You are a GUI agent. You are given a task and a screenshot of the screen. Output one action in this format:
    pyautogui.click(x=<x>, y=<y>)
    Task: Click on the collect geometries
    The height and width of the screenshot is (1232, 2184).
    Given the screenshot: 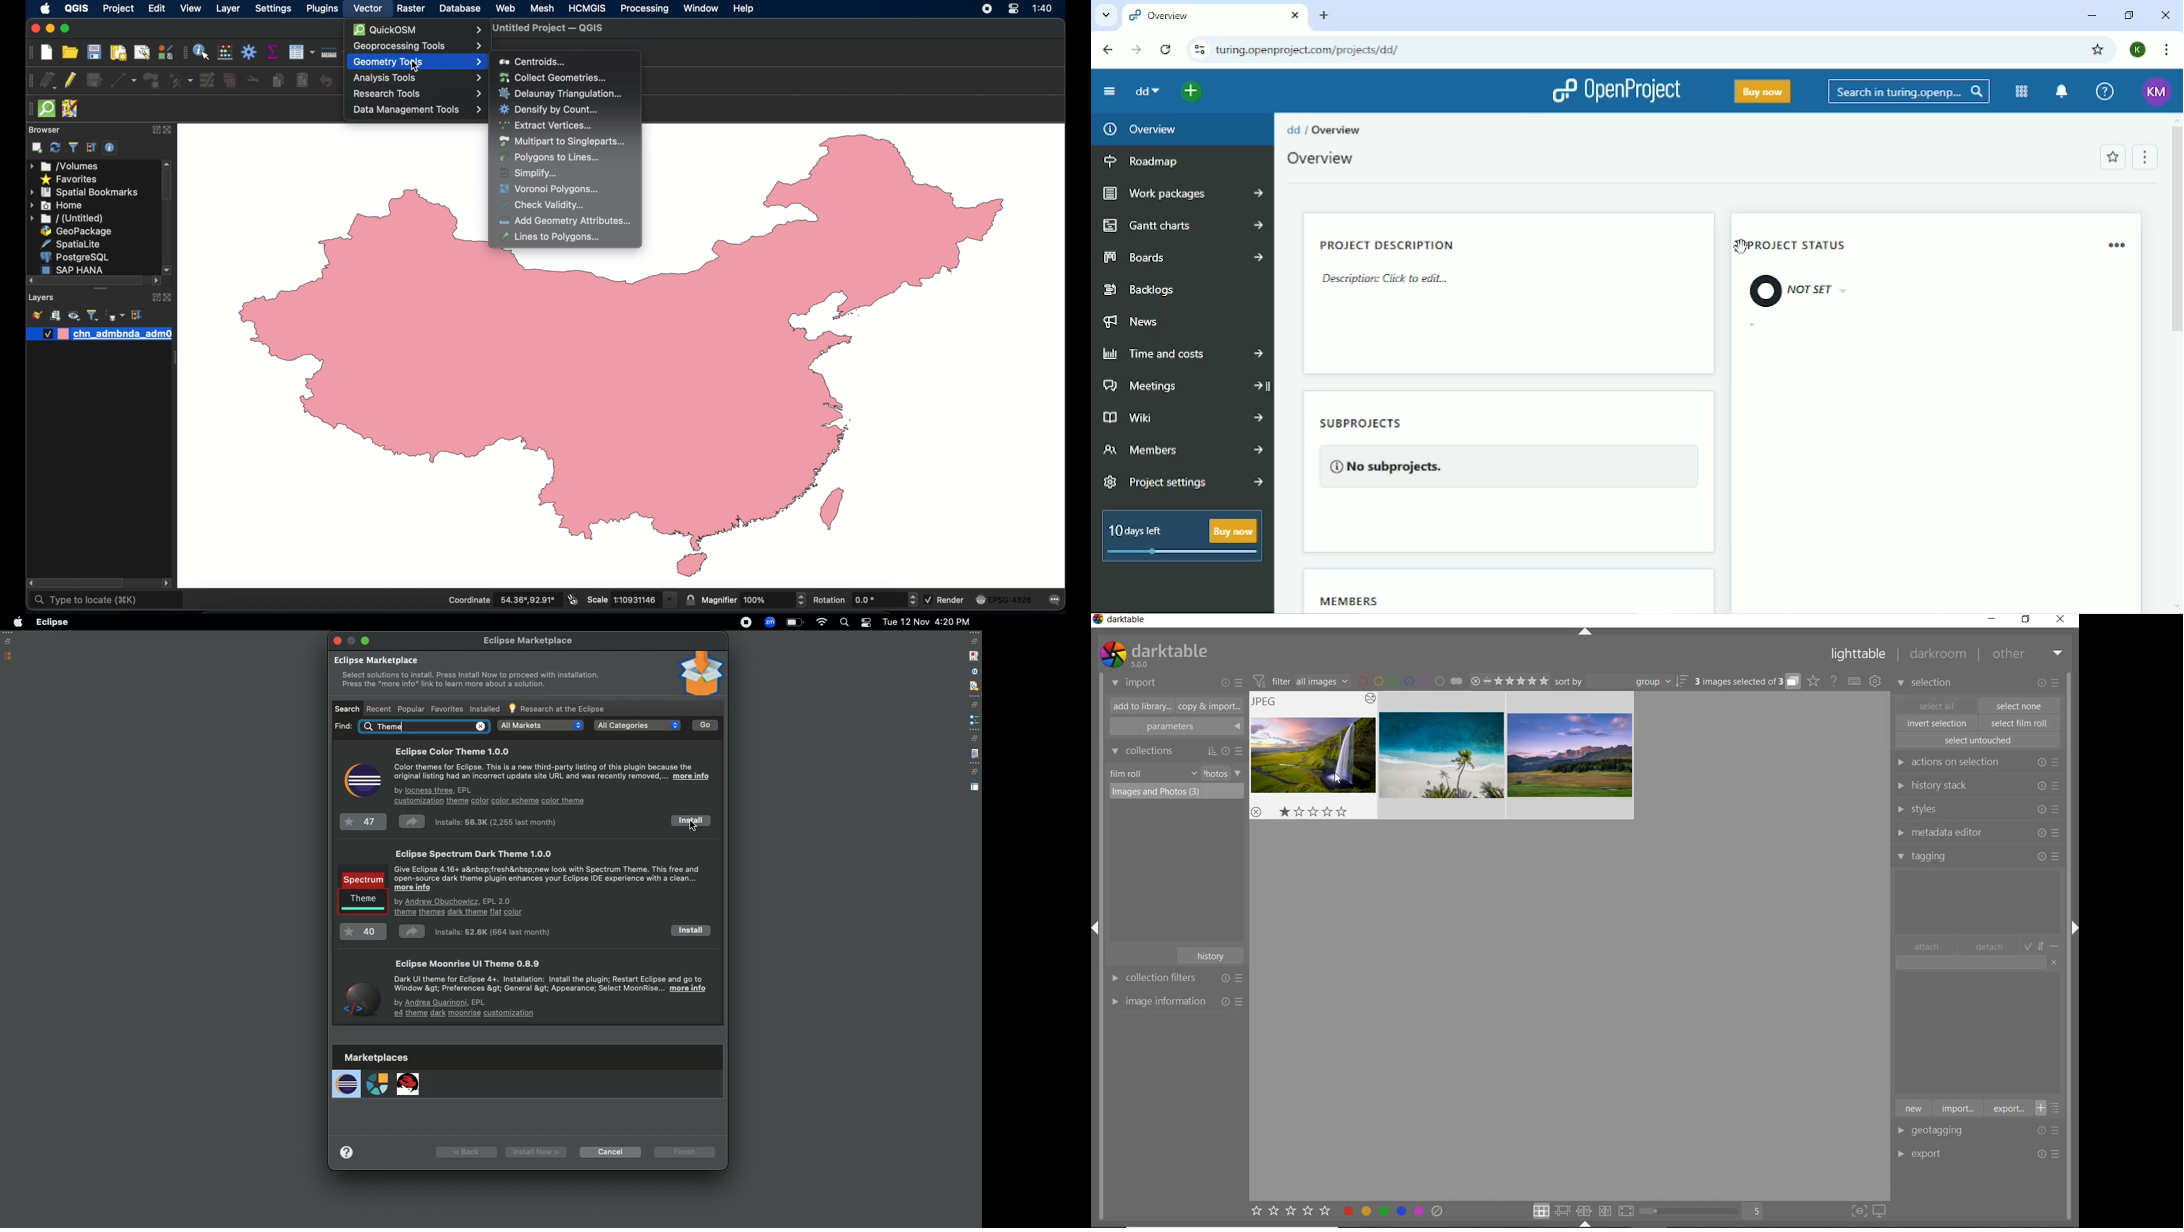 What is the action you would take?
    pyautogui.click(x=553, y=77)
    